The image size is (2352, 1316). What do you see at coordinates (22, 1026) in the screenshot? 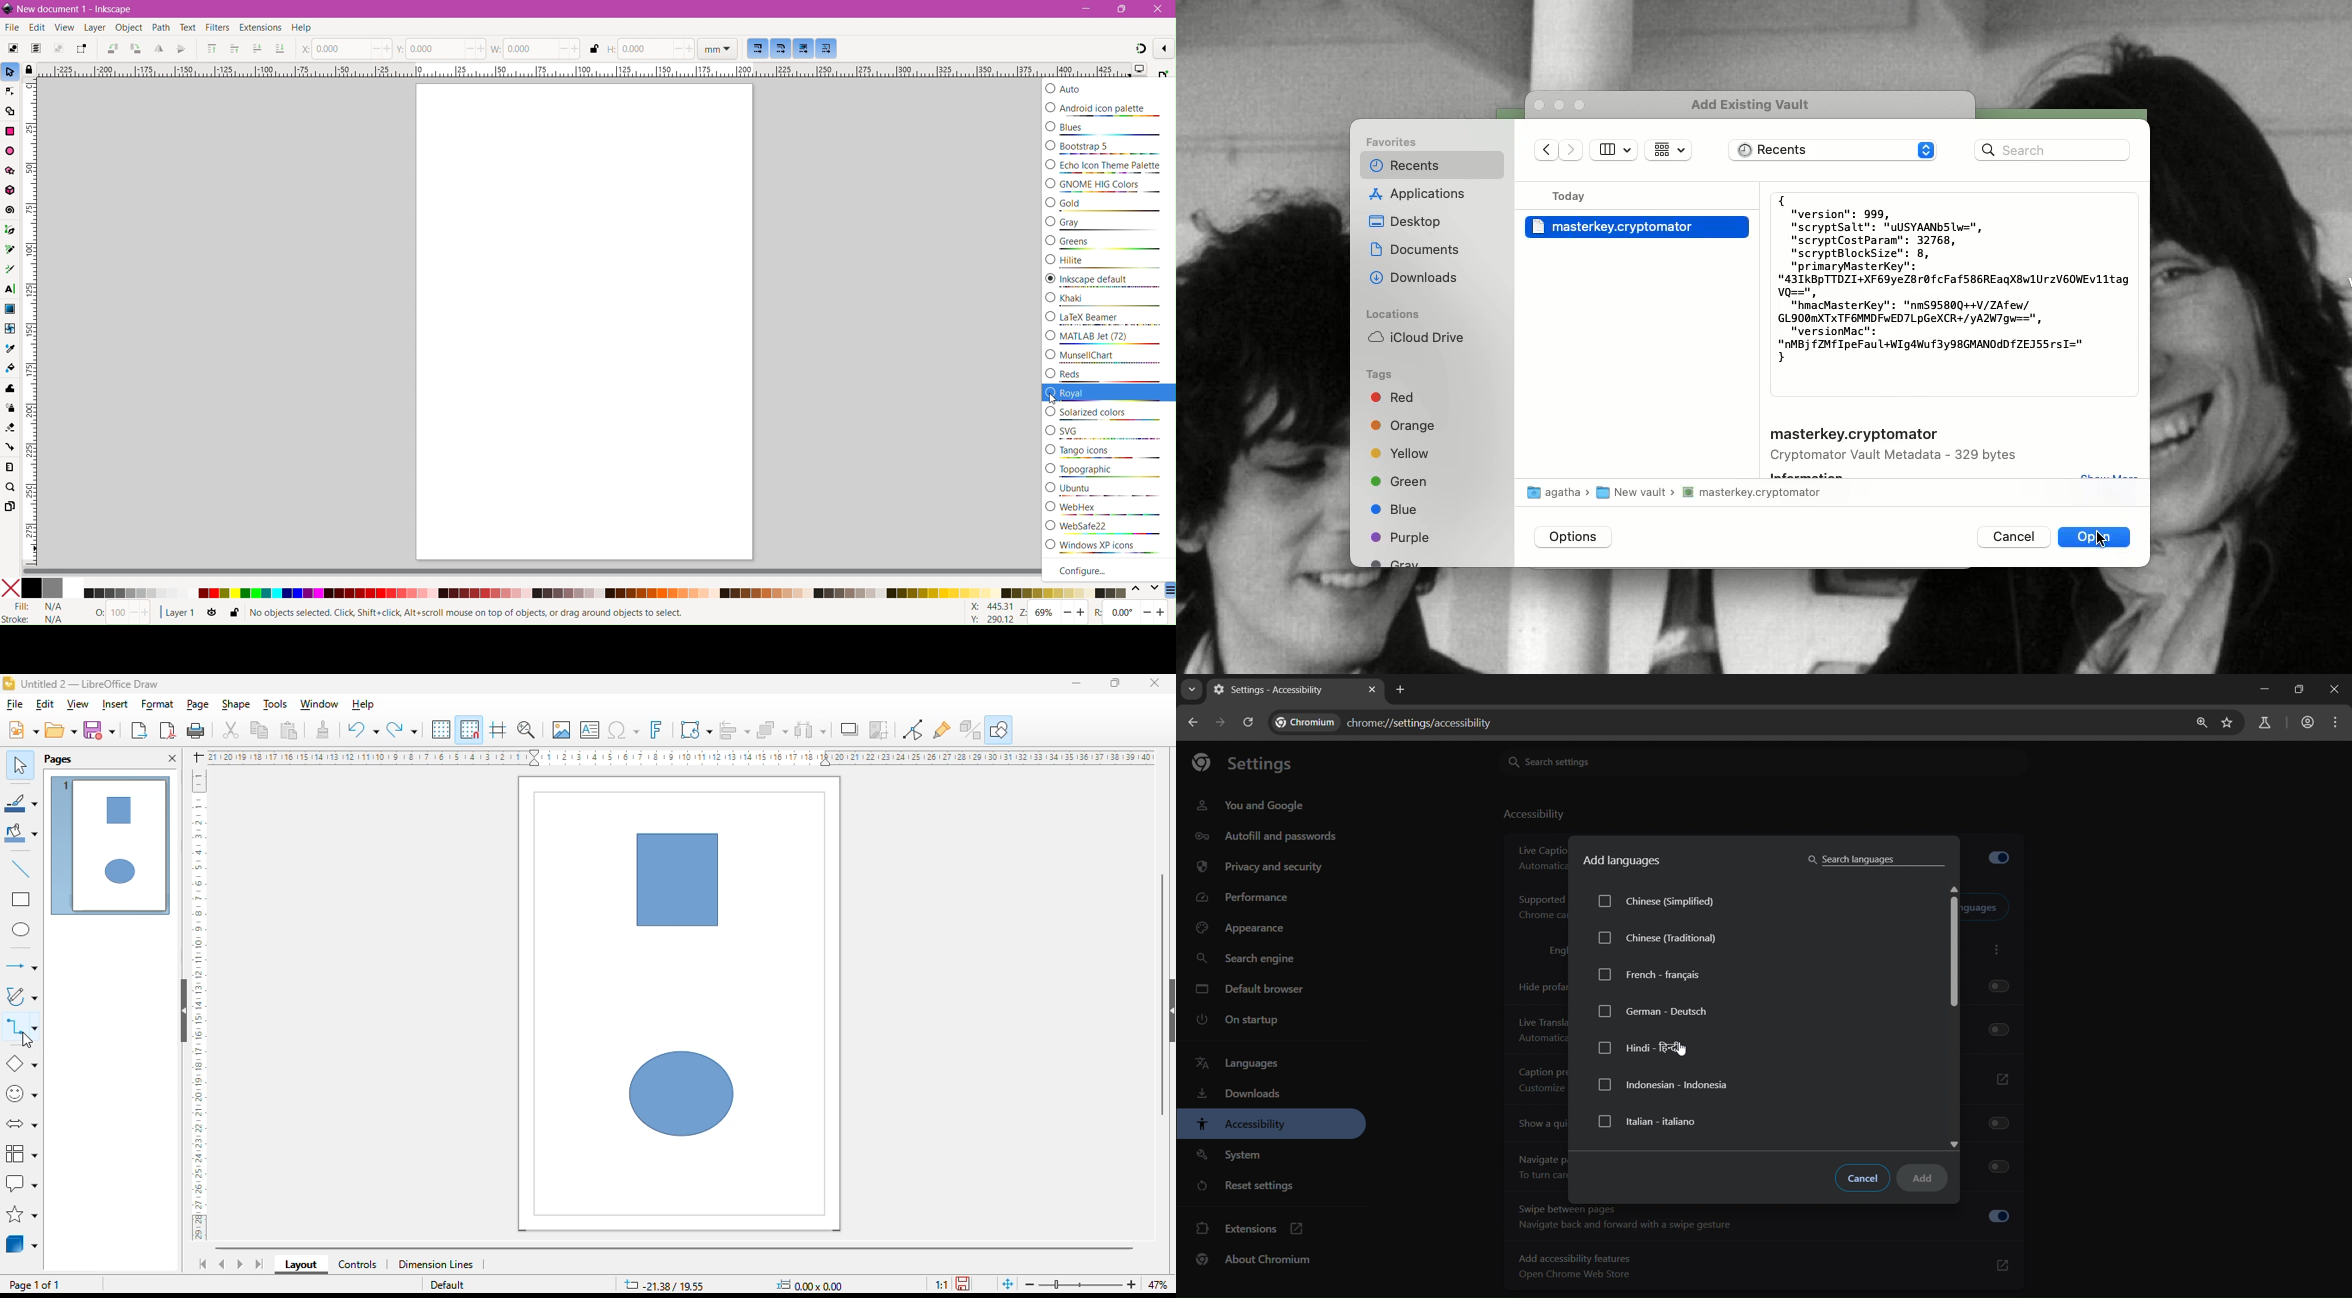
I see `connectors` at bounding box center [22, 1026].